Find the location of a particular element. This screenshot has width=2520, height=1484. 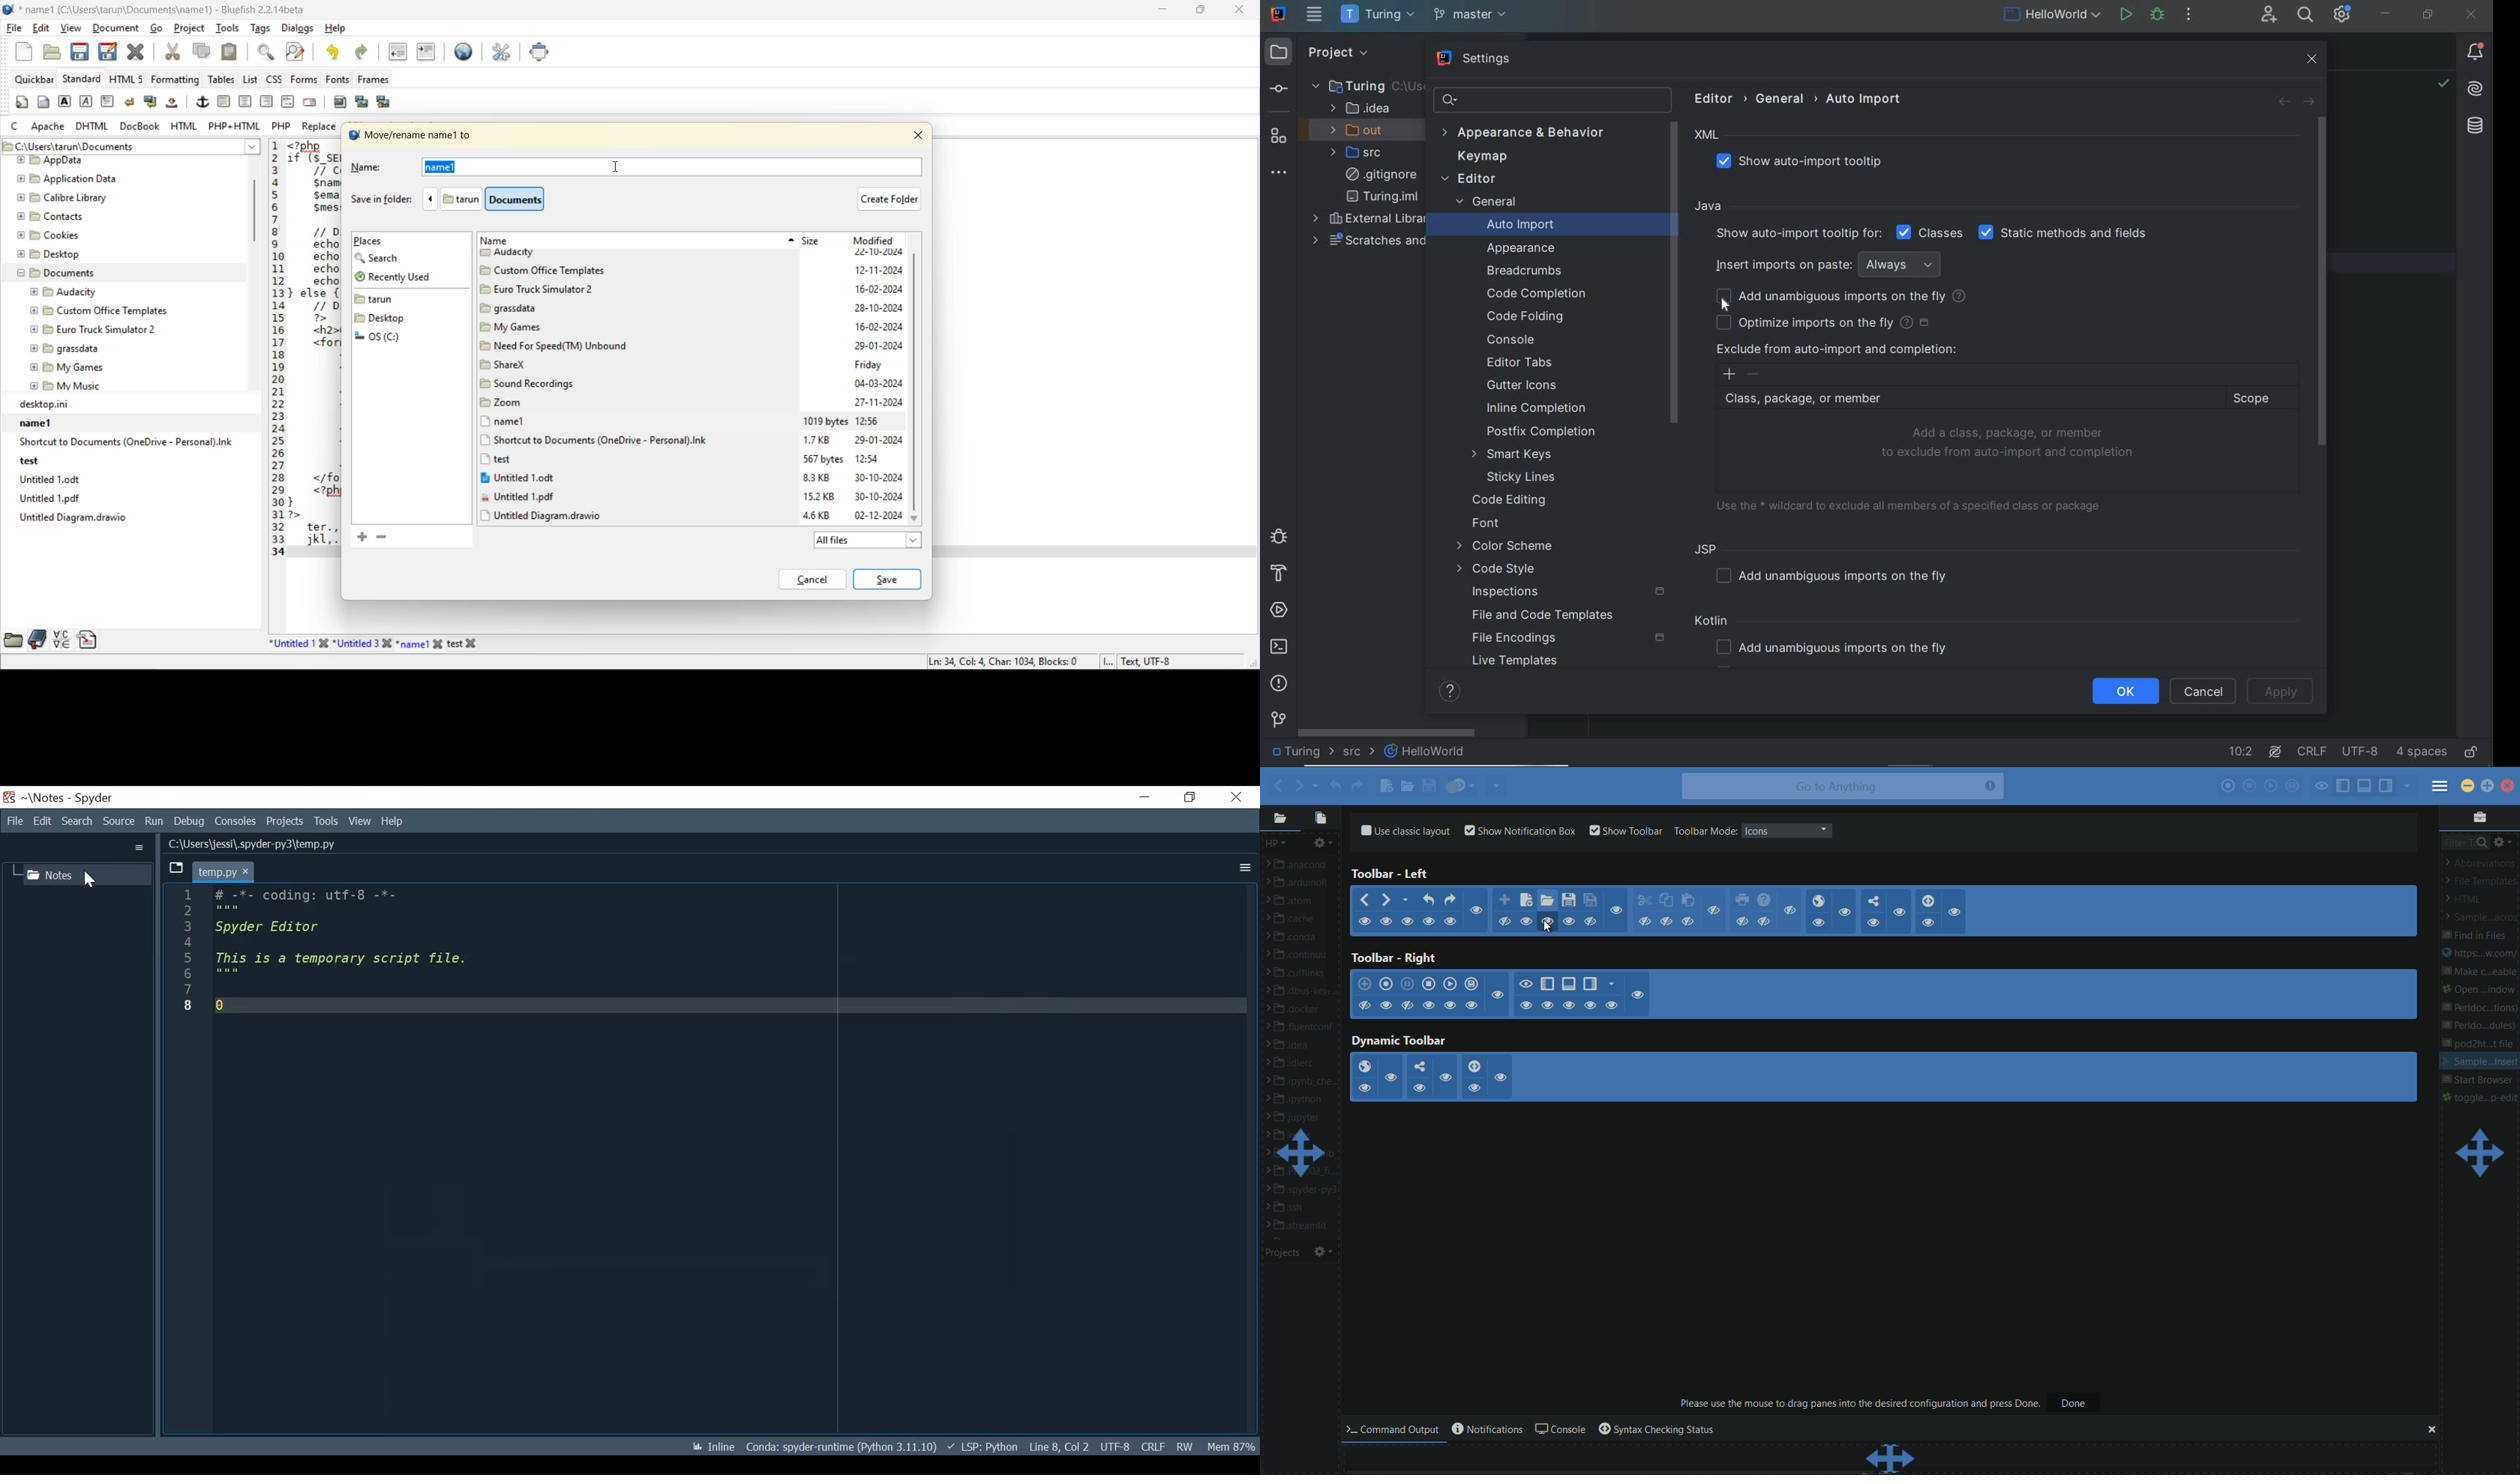

recent location is located at coordinates (1316, 783).